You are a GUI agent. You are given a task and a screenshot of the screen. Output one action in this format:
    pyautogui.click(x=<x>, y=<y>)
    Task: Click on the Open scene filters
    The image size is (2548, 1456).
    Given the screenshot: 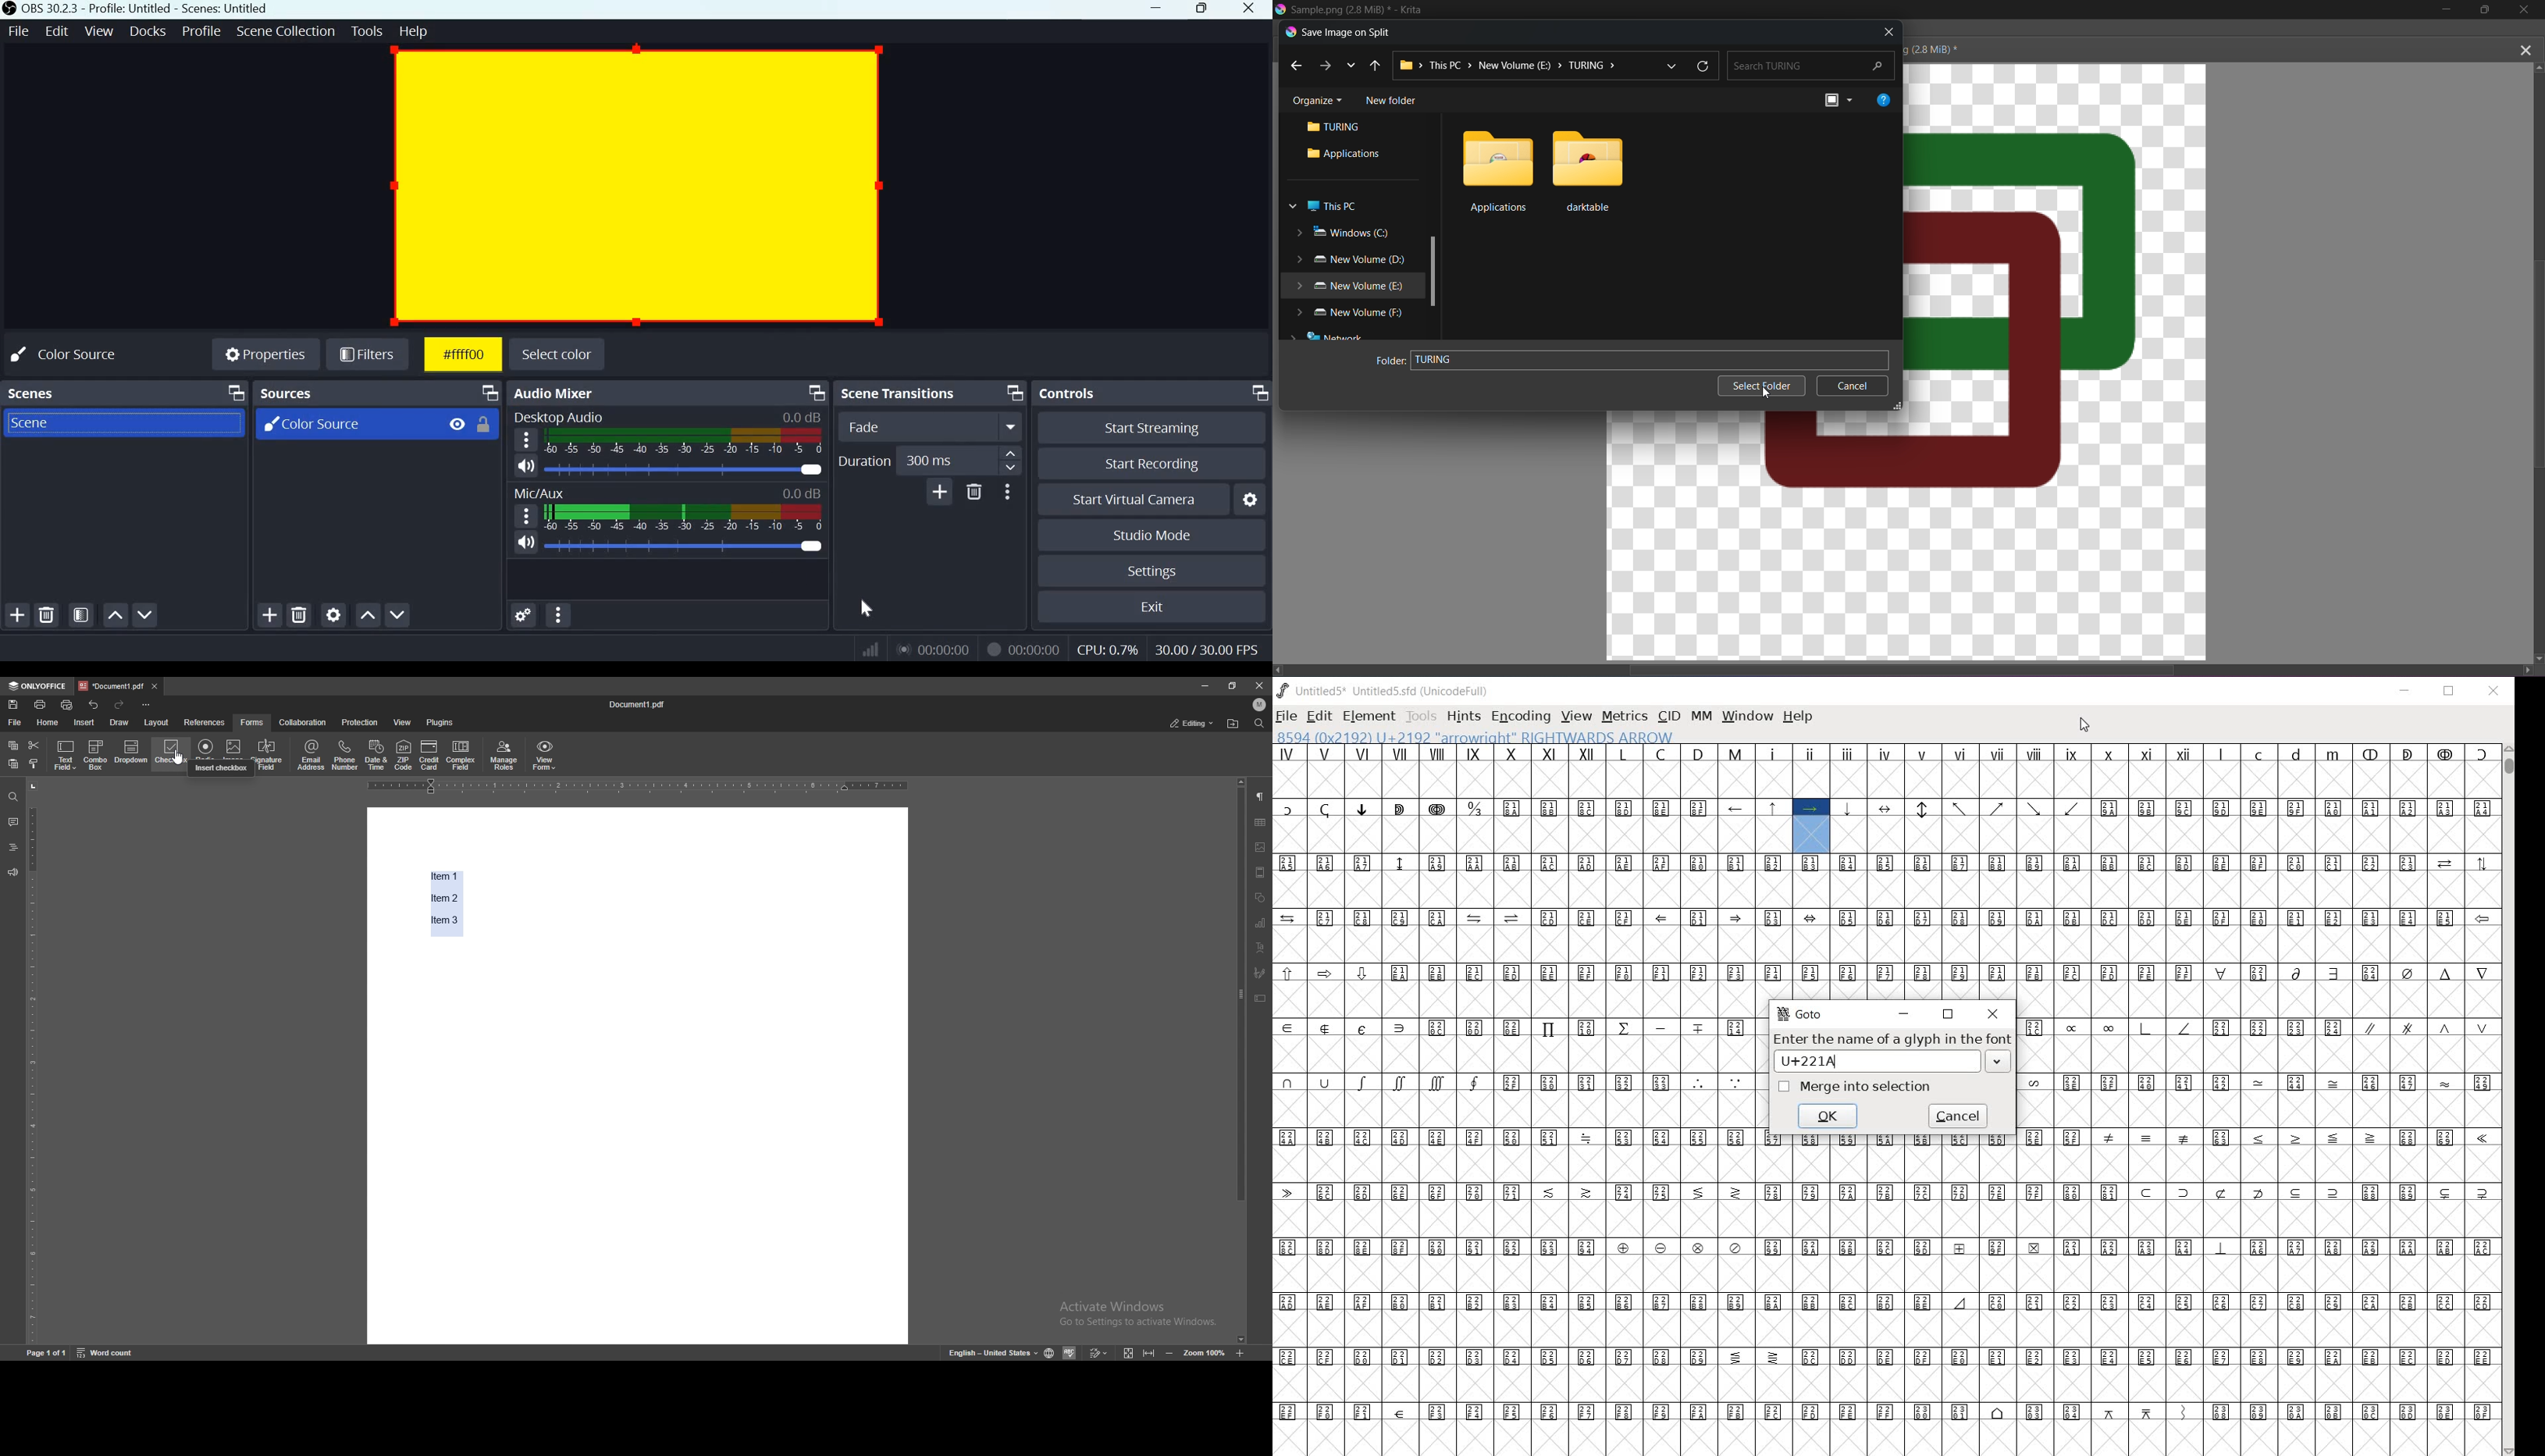 What is the action you would take?
    pyautogui.click(x=81, y=616)
    